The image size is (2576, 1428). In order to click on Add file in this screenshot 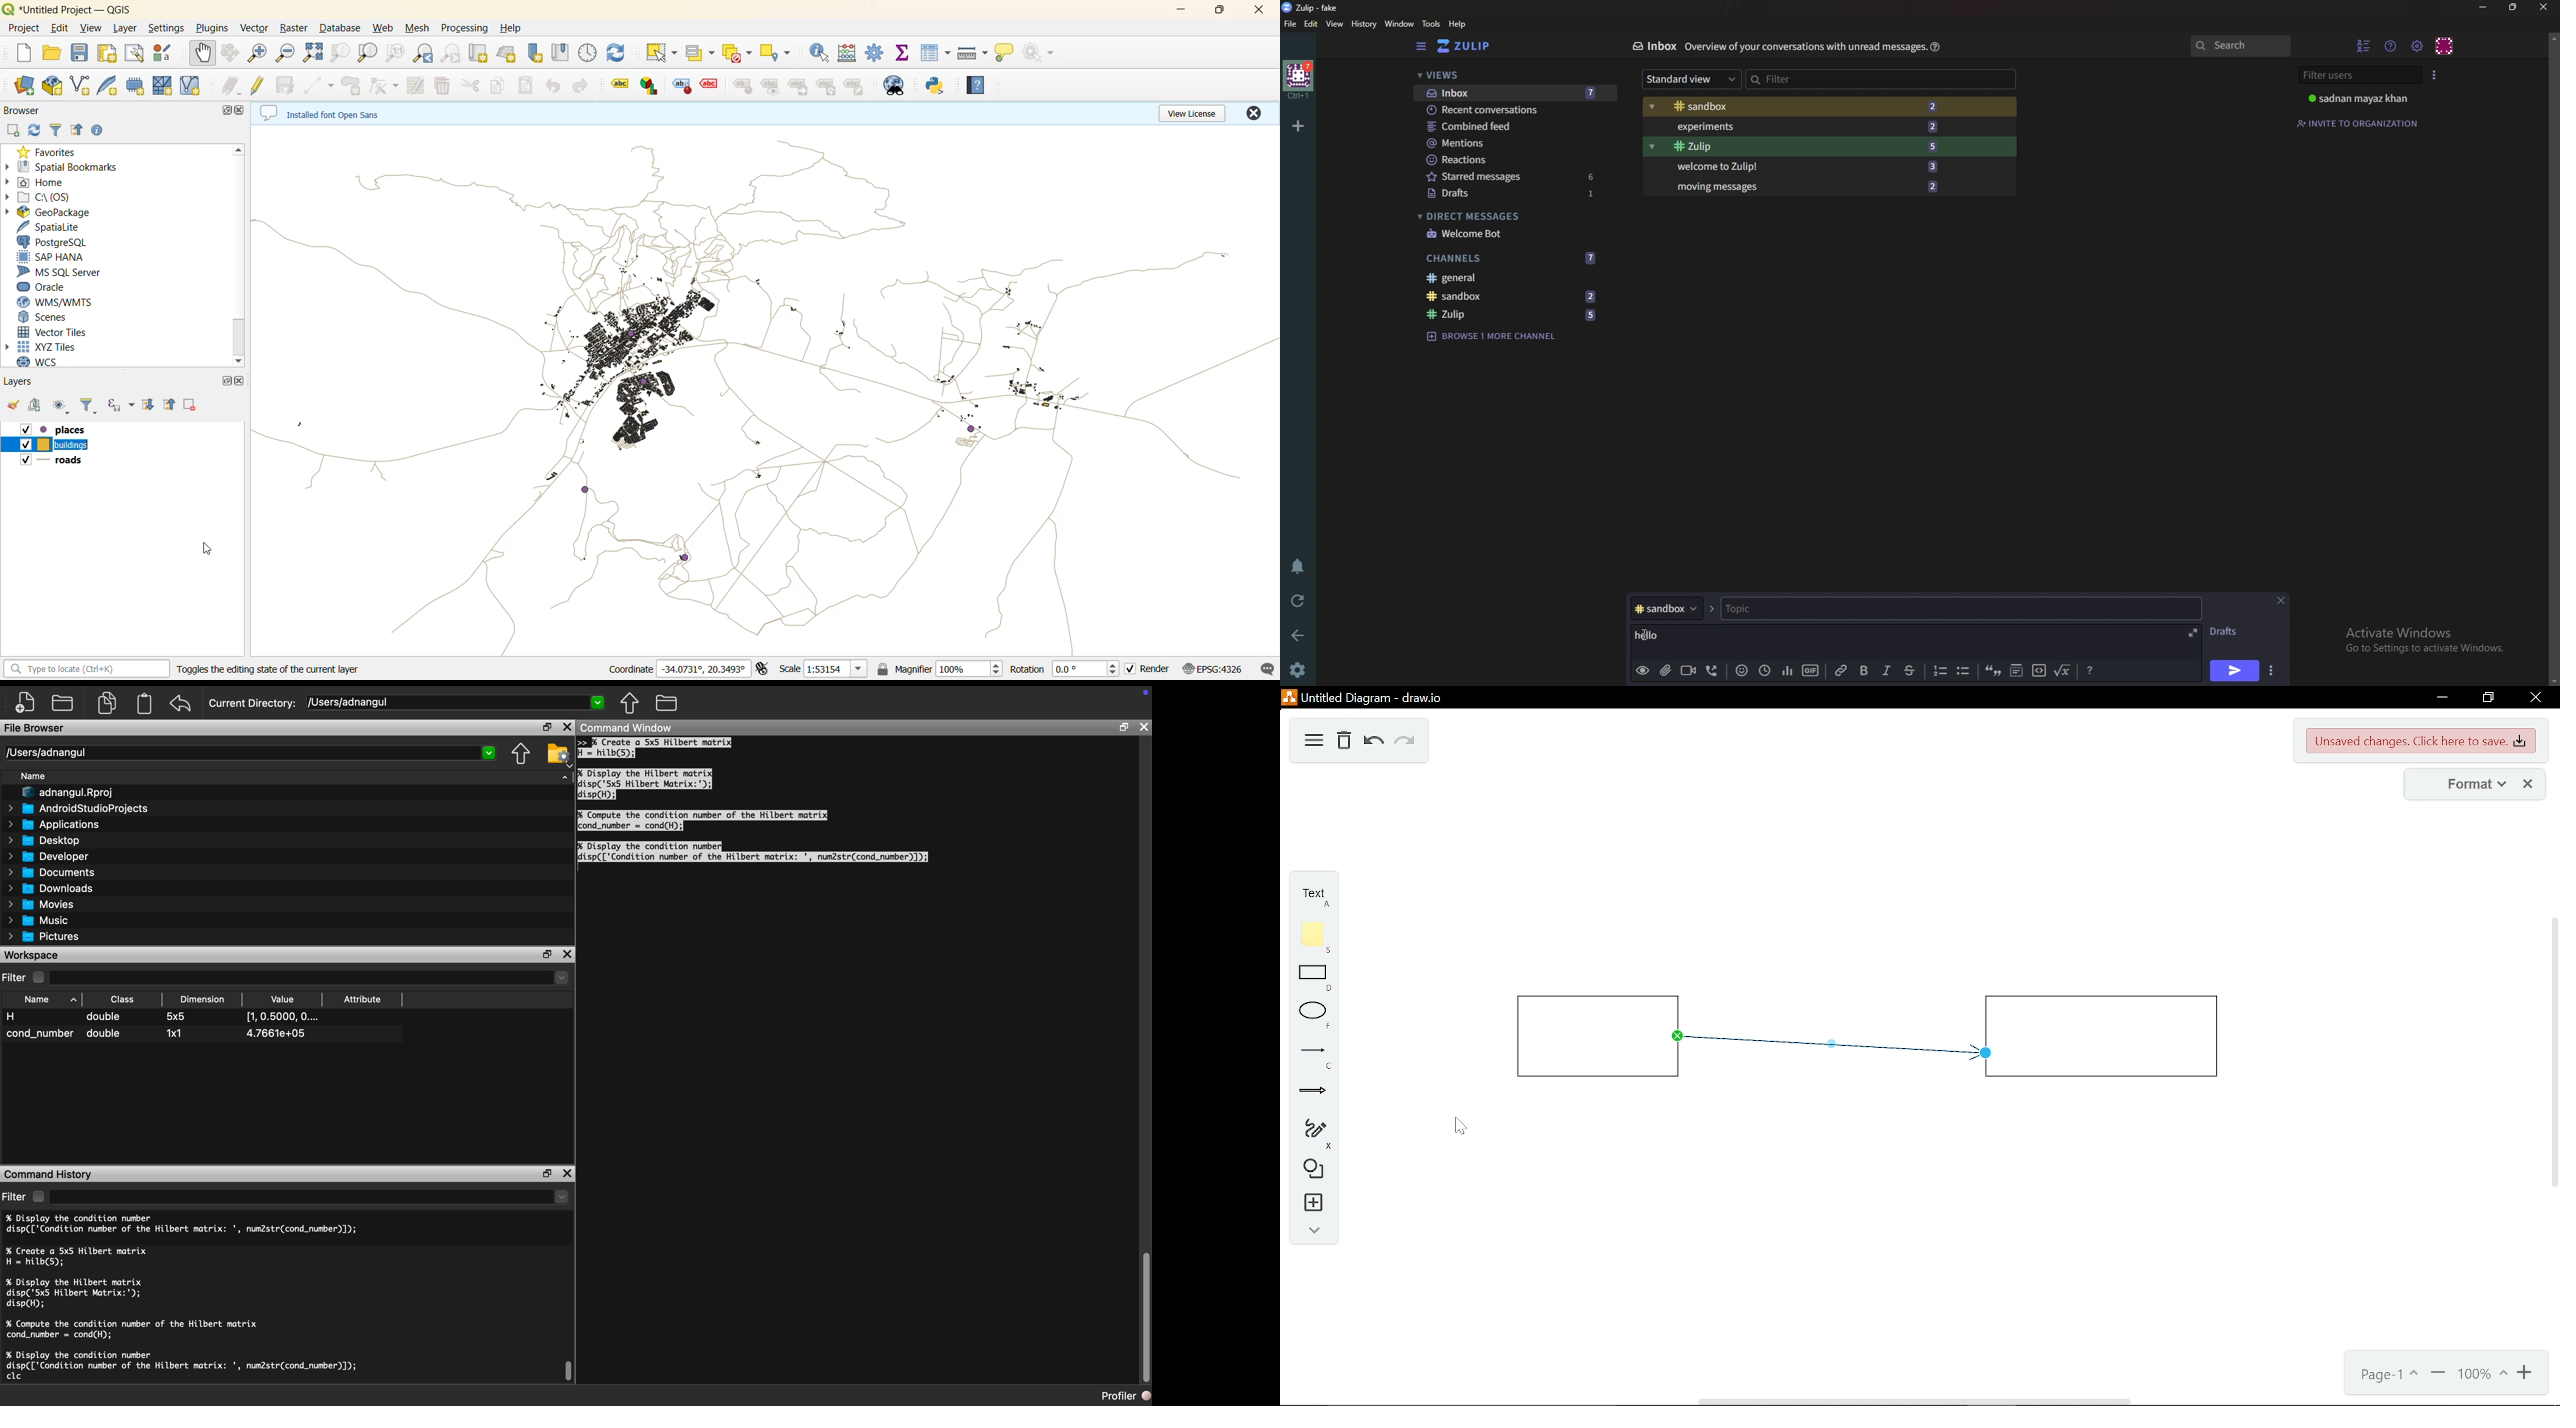, I will do `click(1665, 669)`.